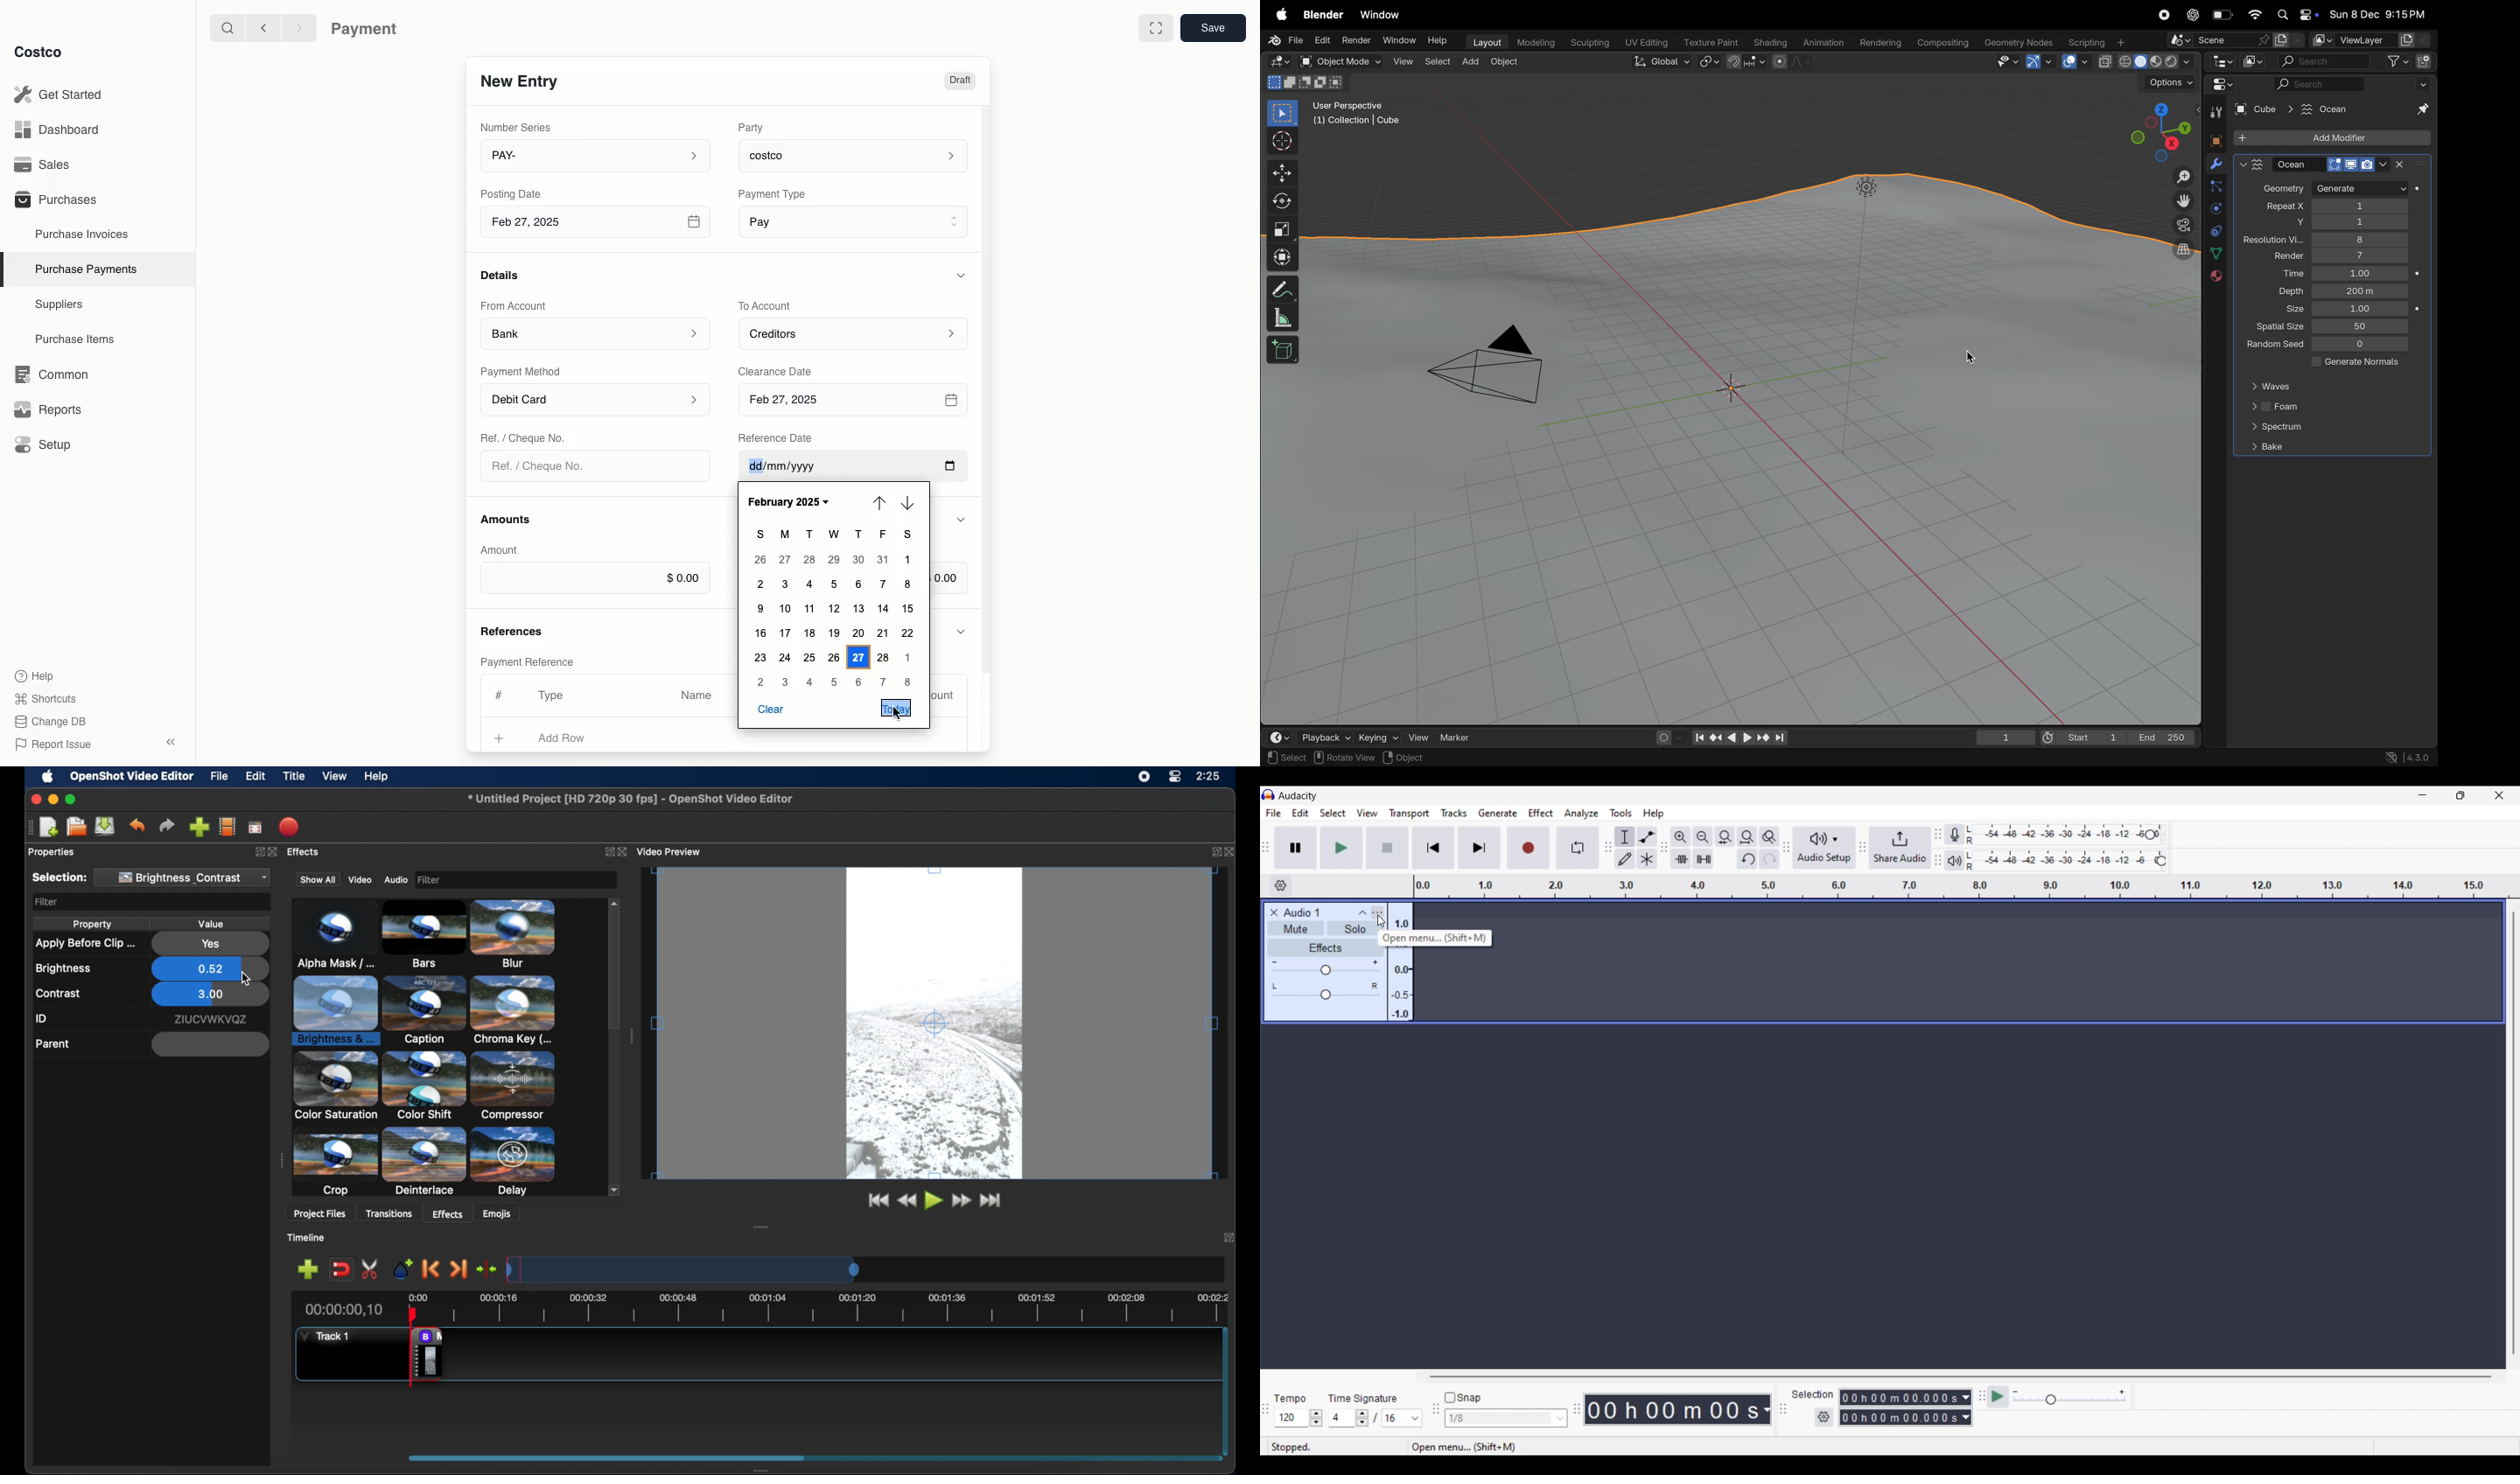  Describe the element at coordinates (597, 401) in the screenshot. I see `Debit Card` at that location.